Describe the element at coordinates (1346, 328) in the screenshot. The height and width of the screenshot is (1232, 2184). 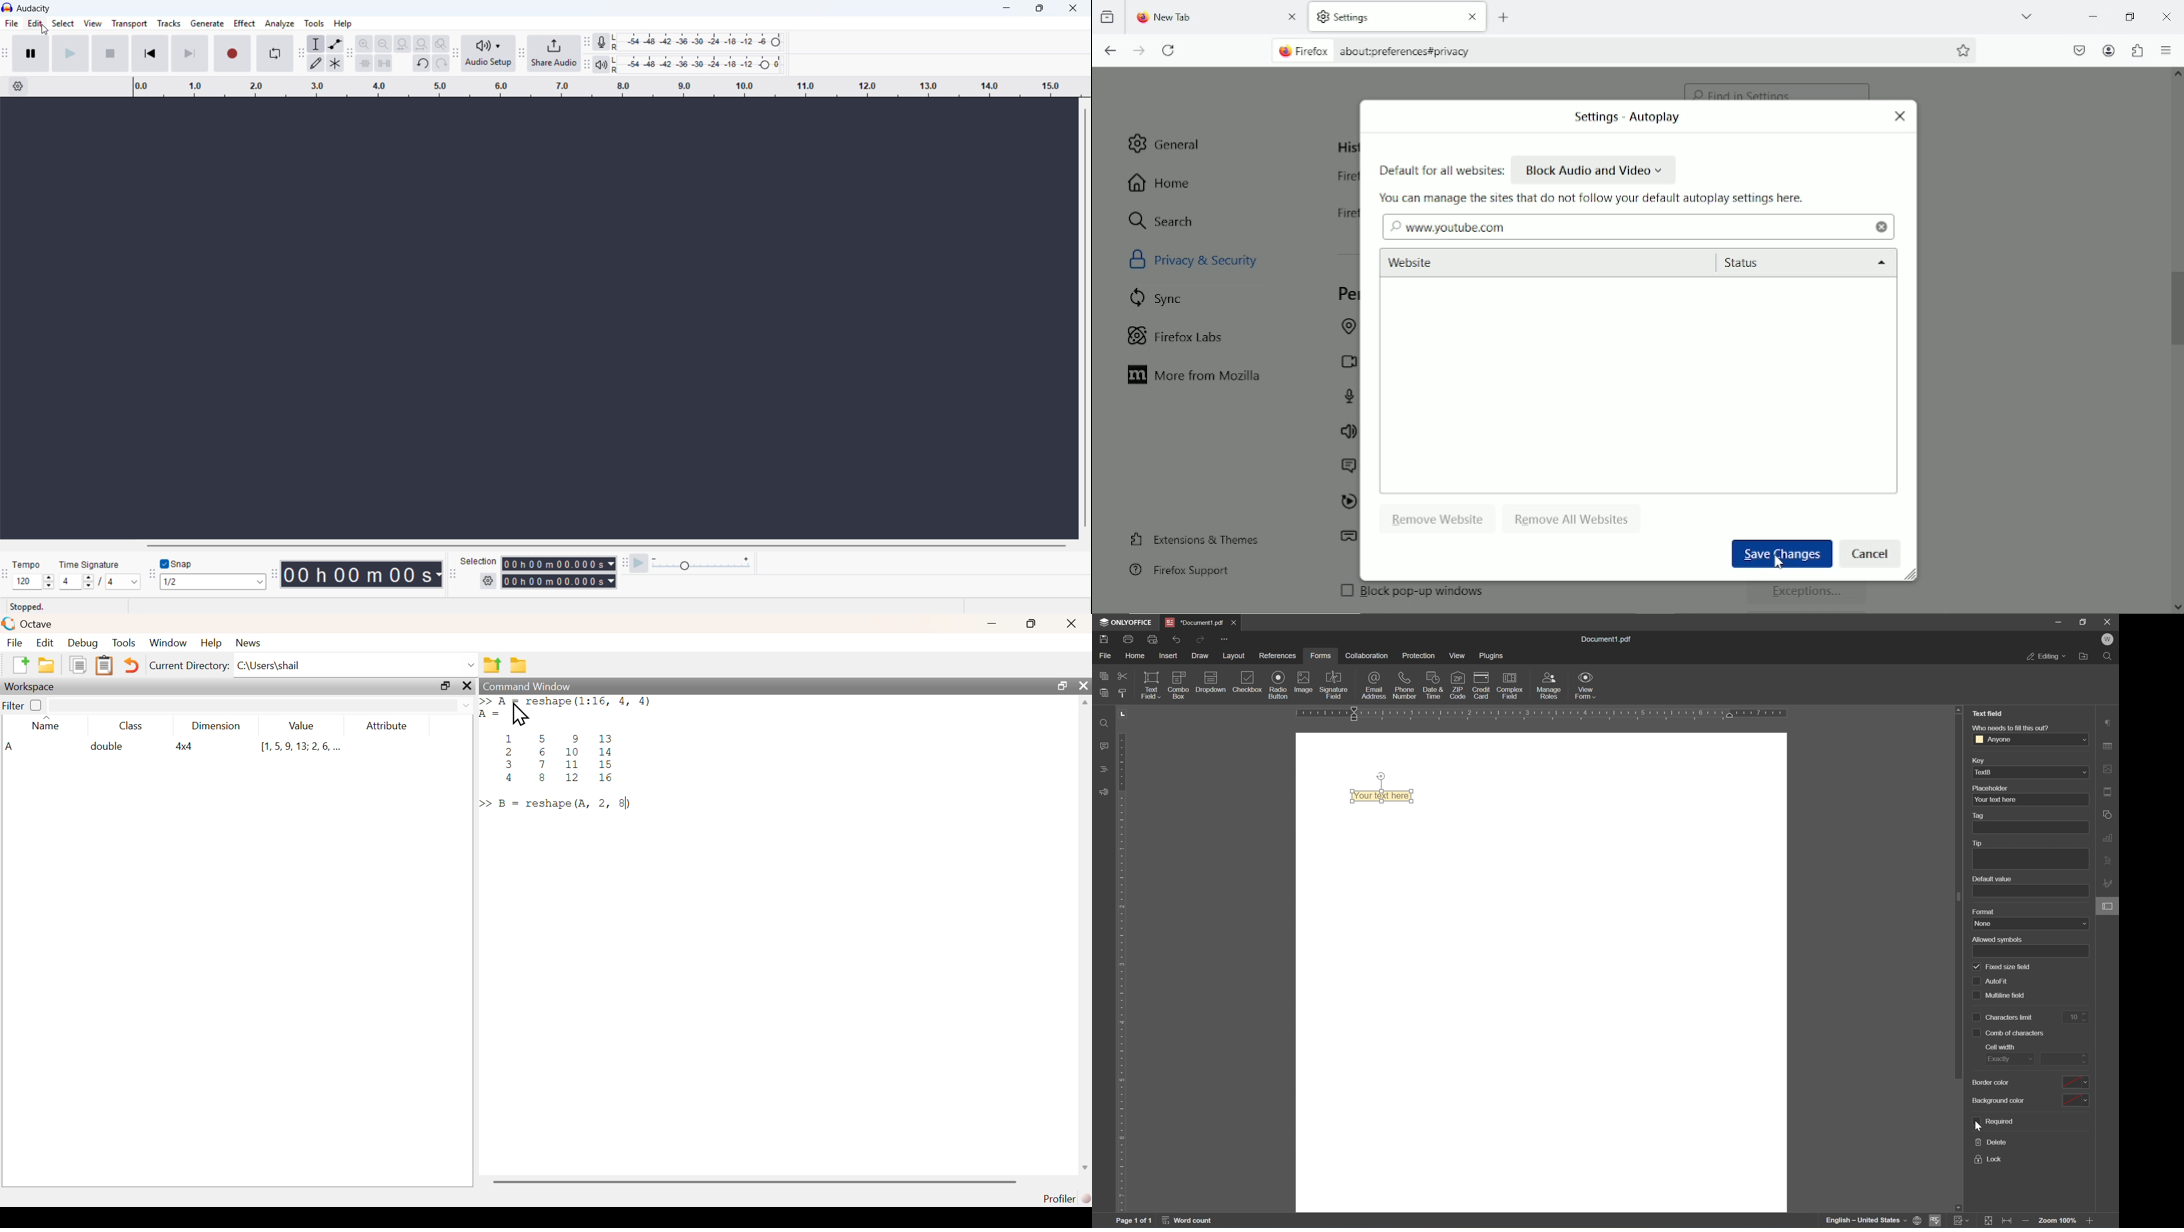
I see `location` at that location.